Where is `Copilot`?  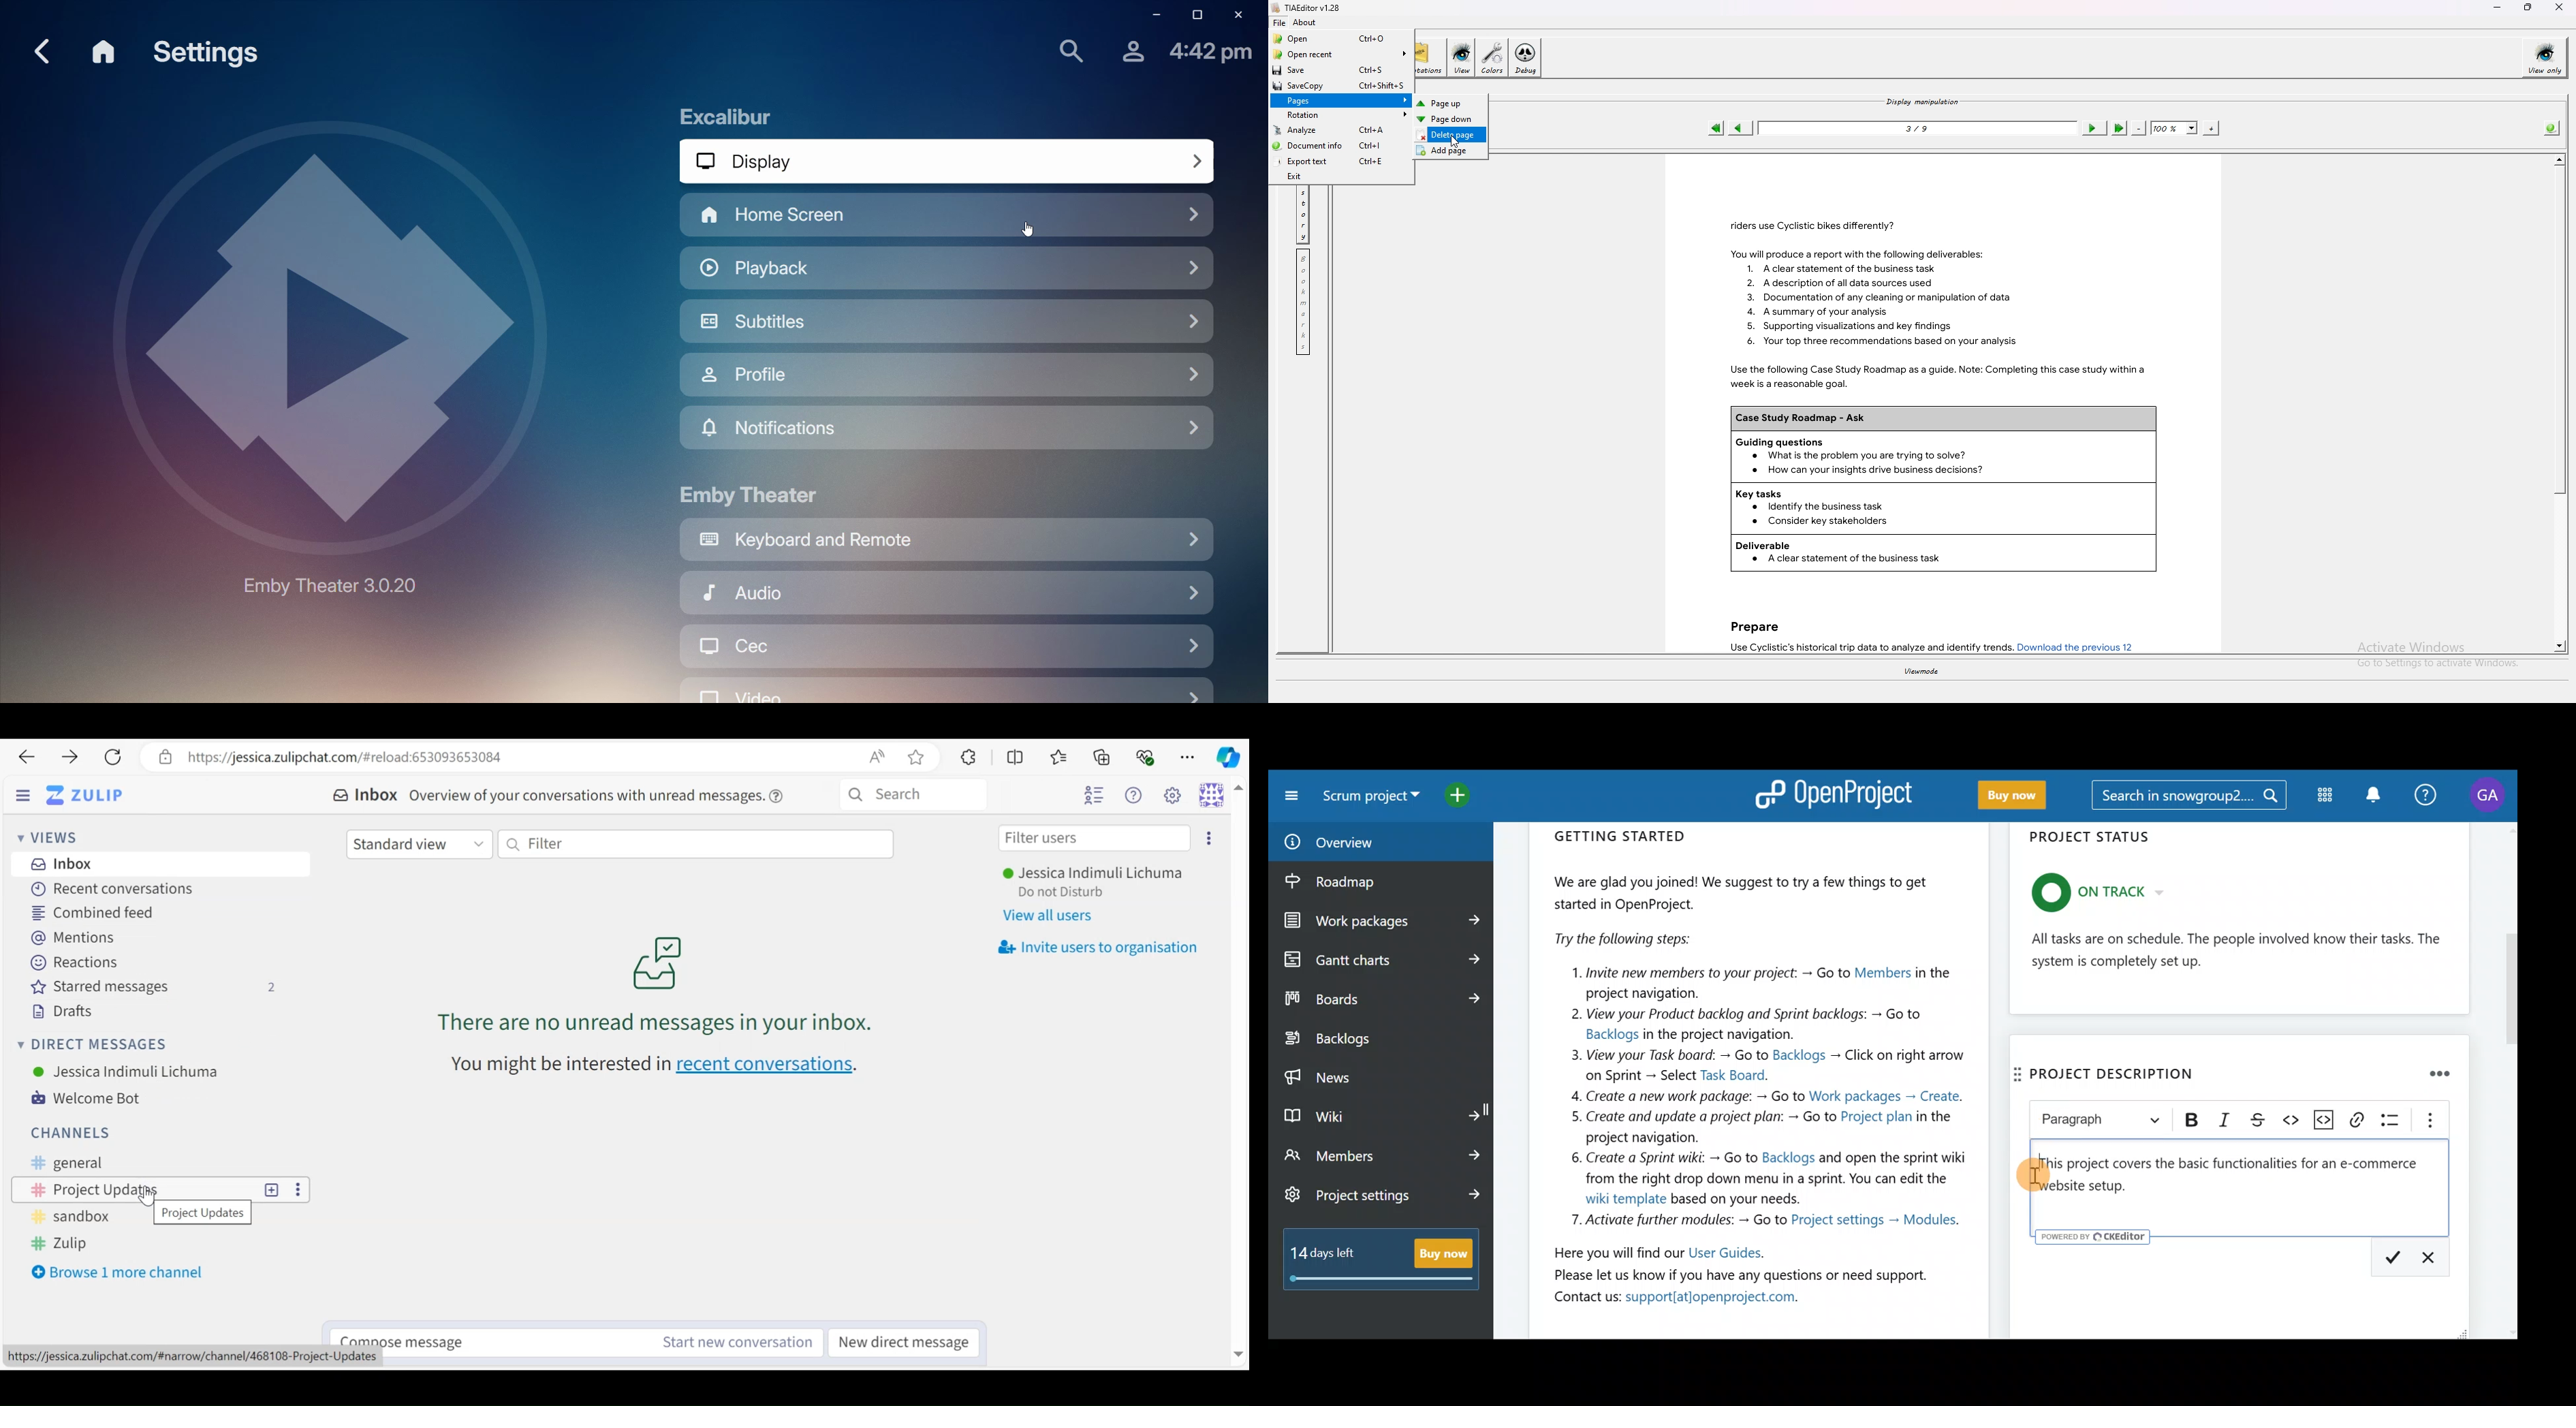 Copilot is located at coordinates (1228, 756).